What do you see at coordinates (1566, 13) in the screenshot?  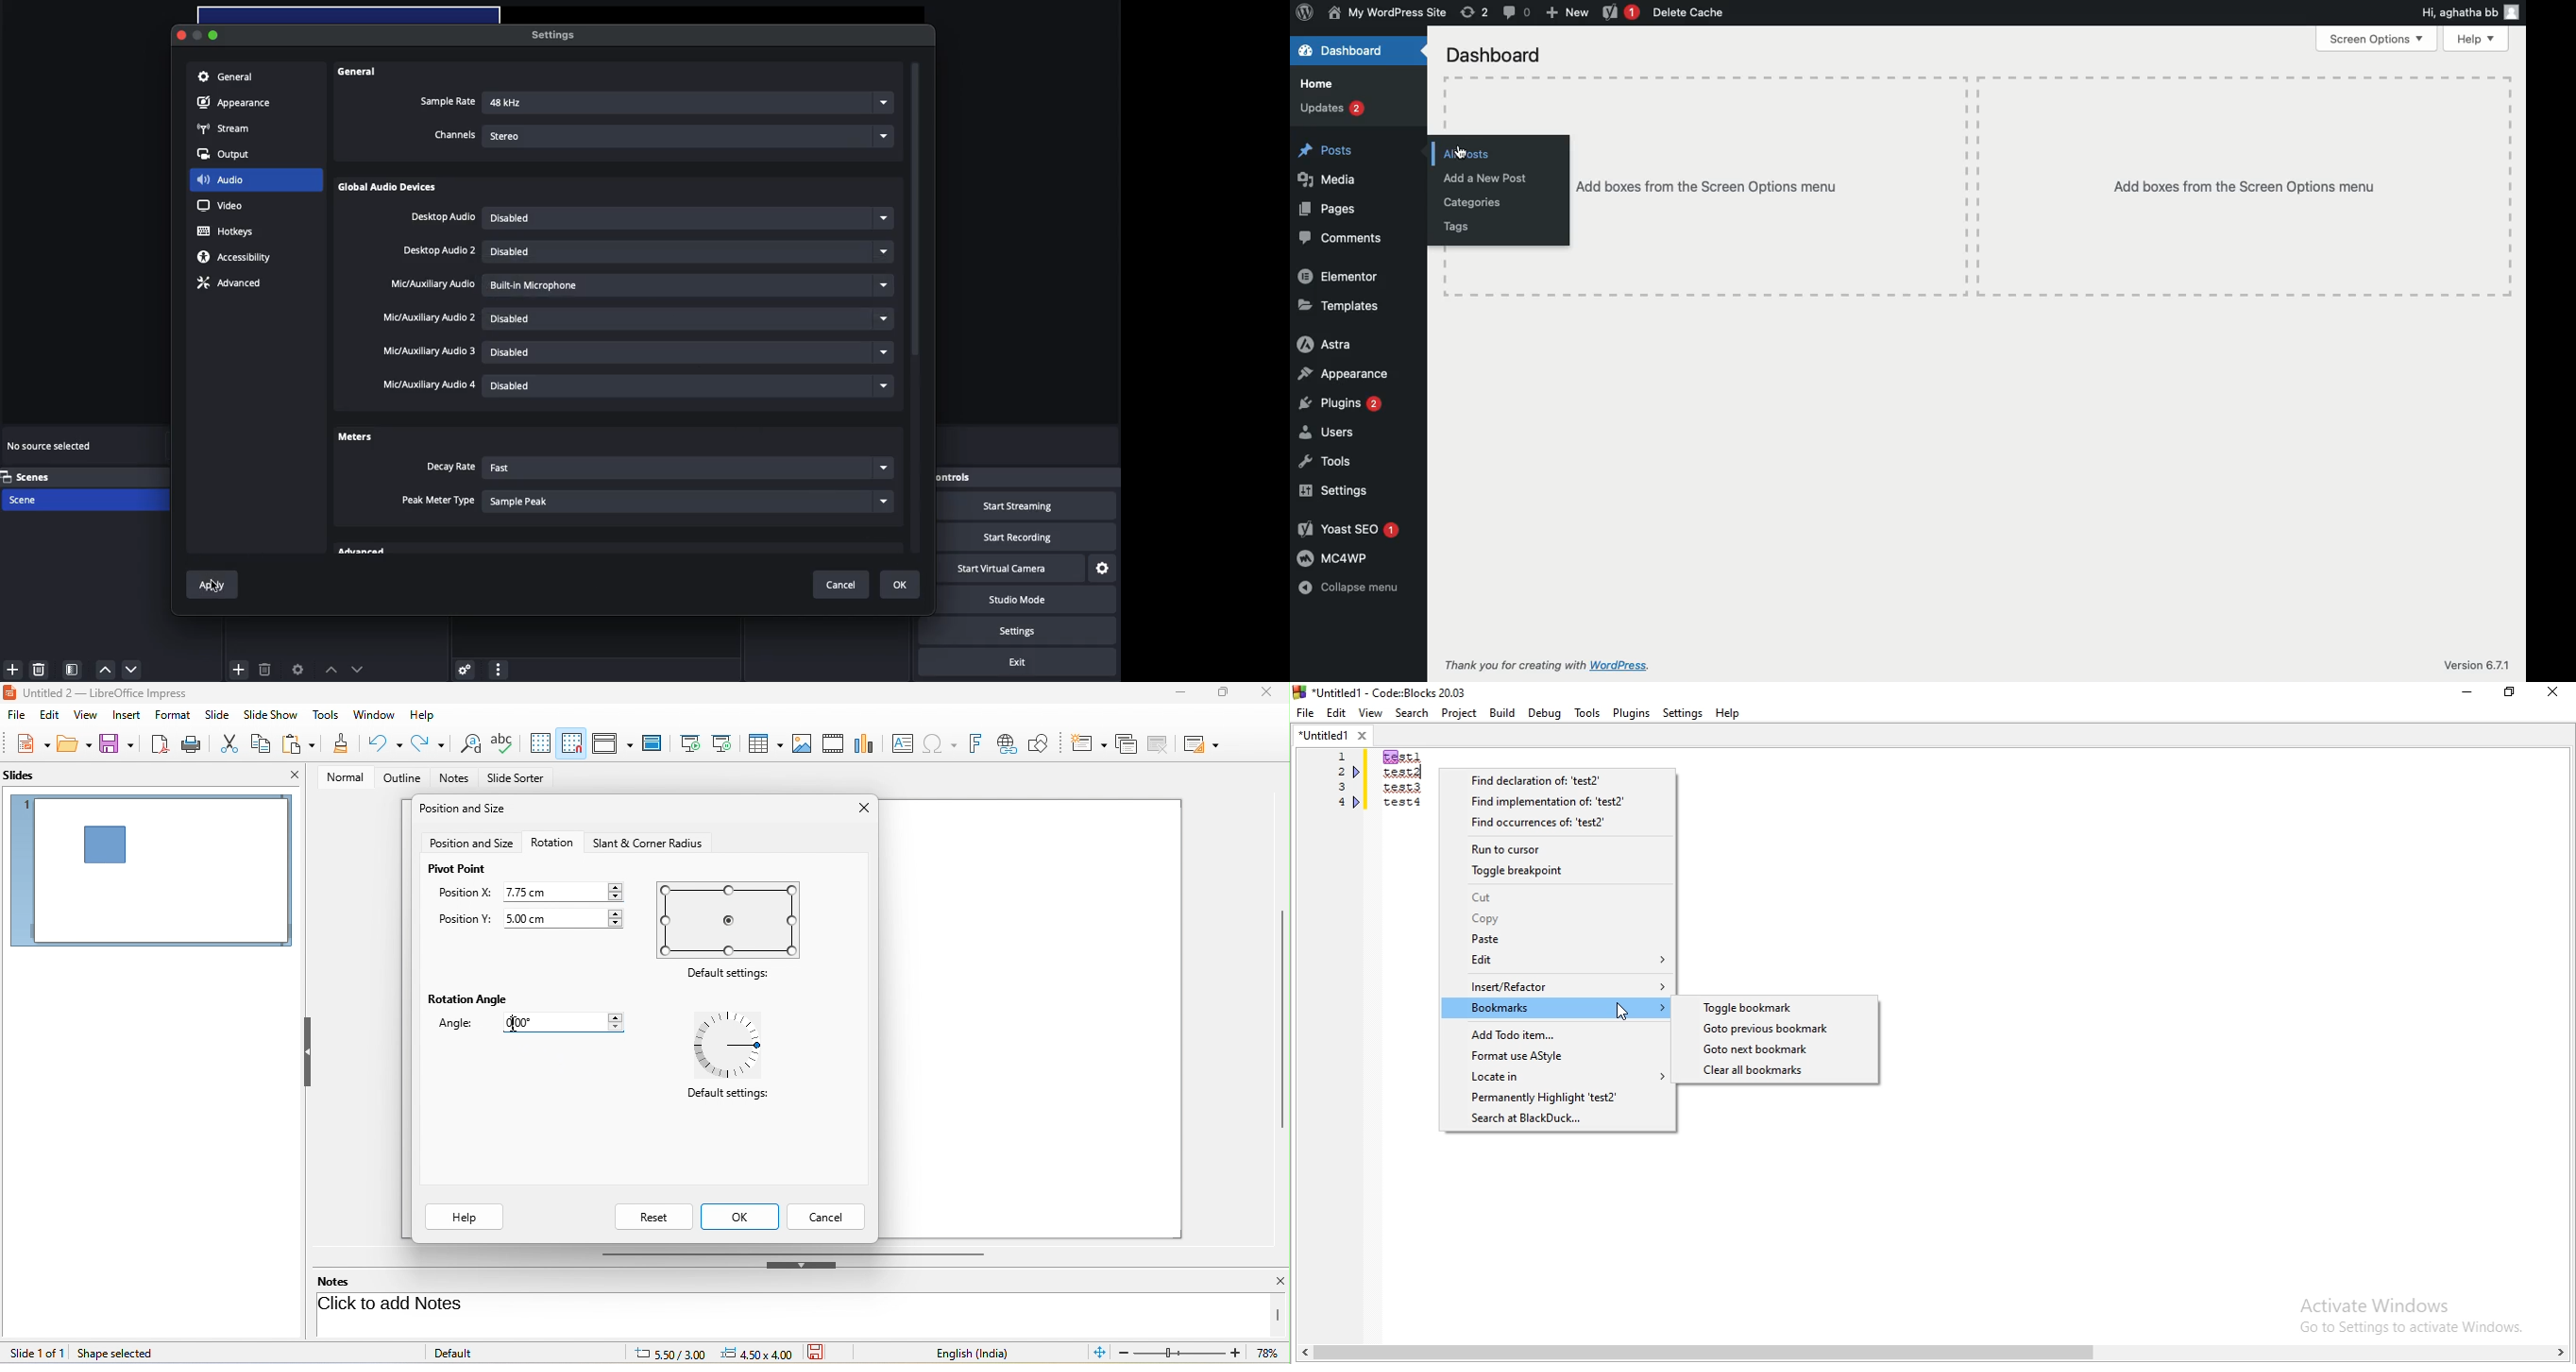 I see `New` at bounding box center [1566, 13].